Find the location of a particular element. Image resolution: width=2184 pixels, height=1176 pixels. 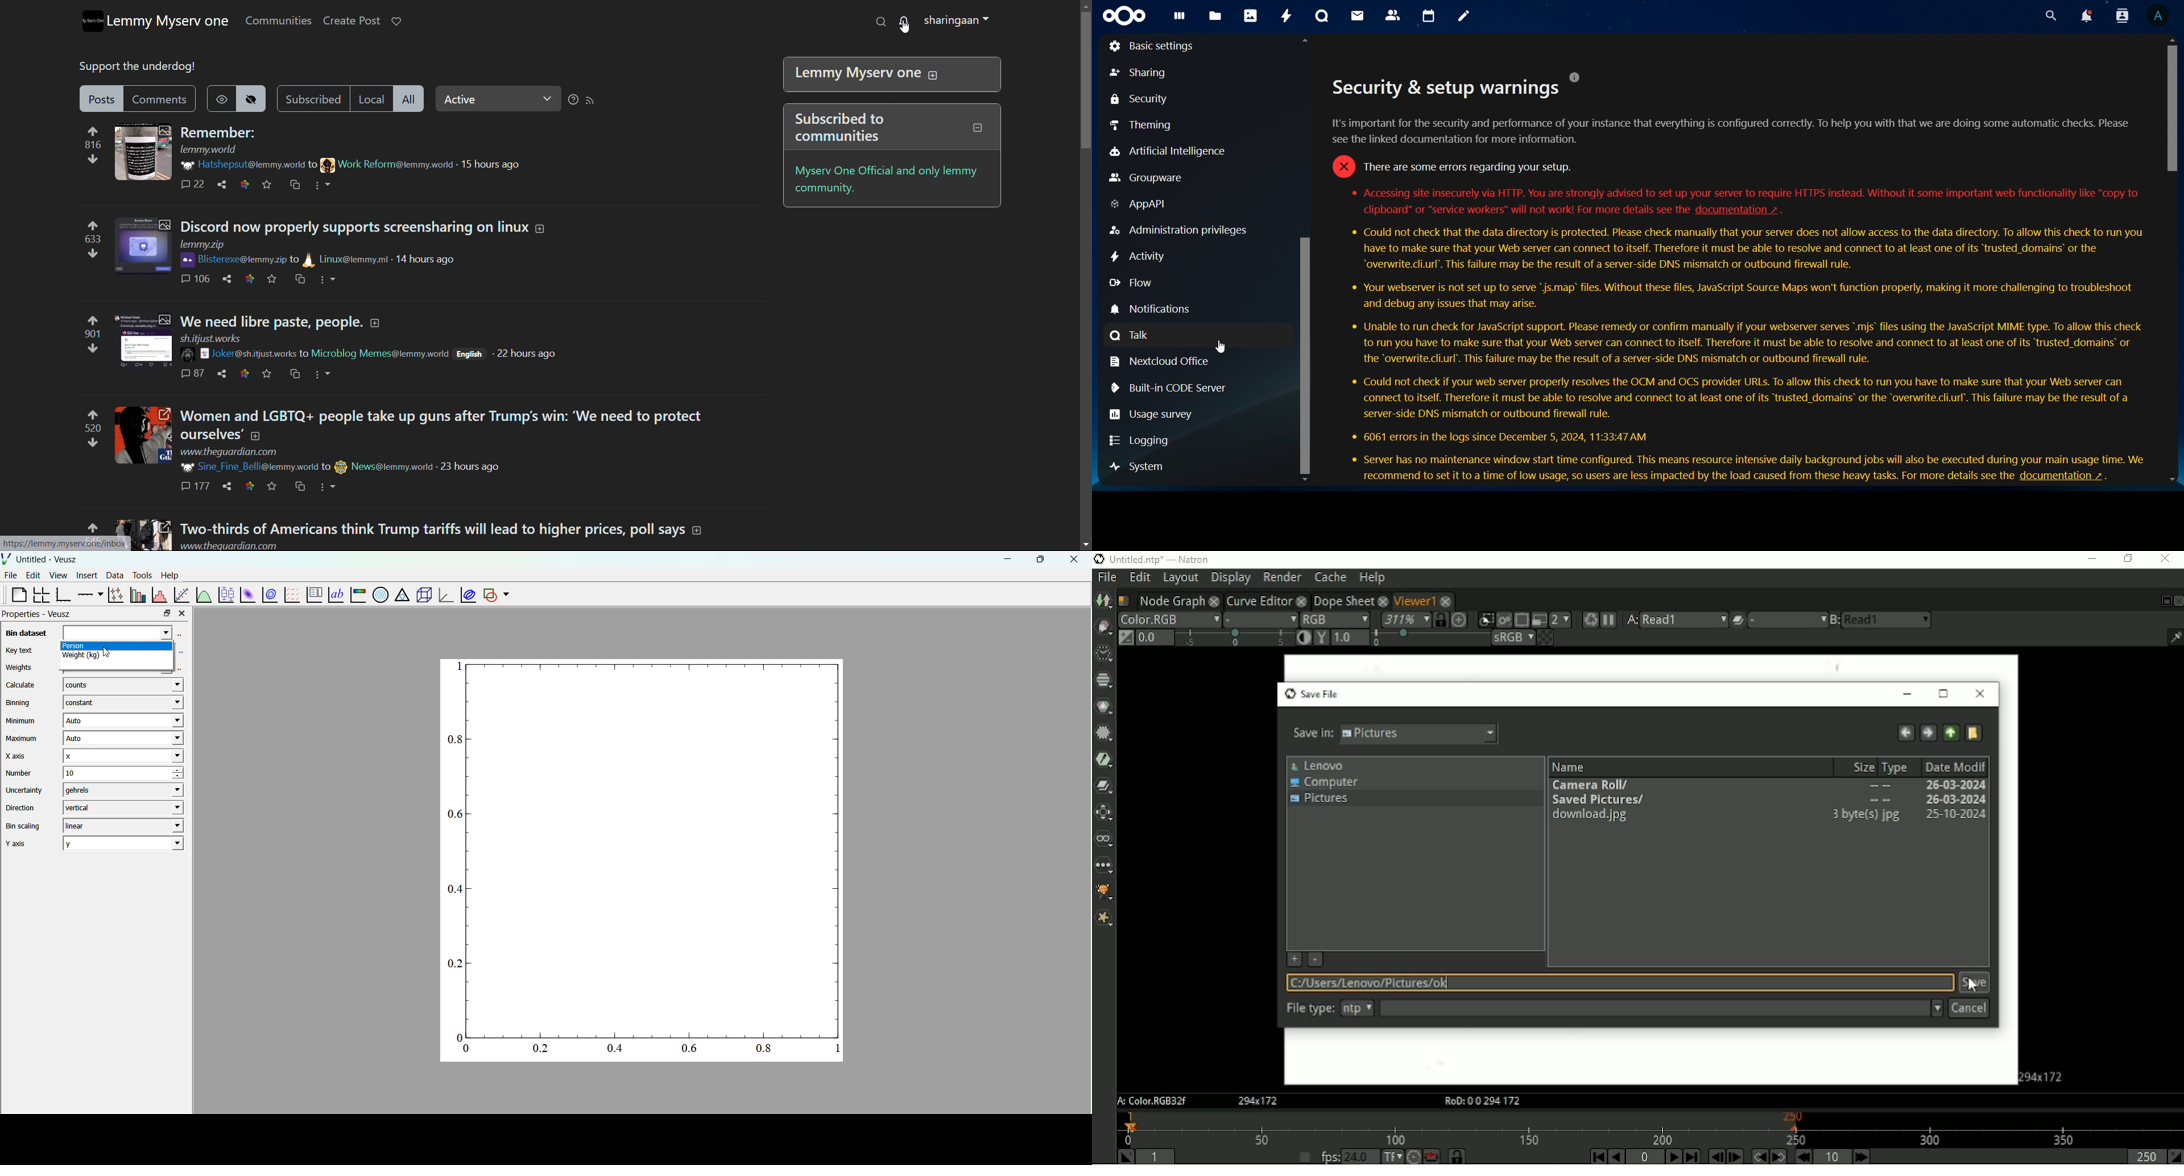

X axis is located at coordinates (19, 756).